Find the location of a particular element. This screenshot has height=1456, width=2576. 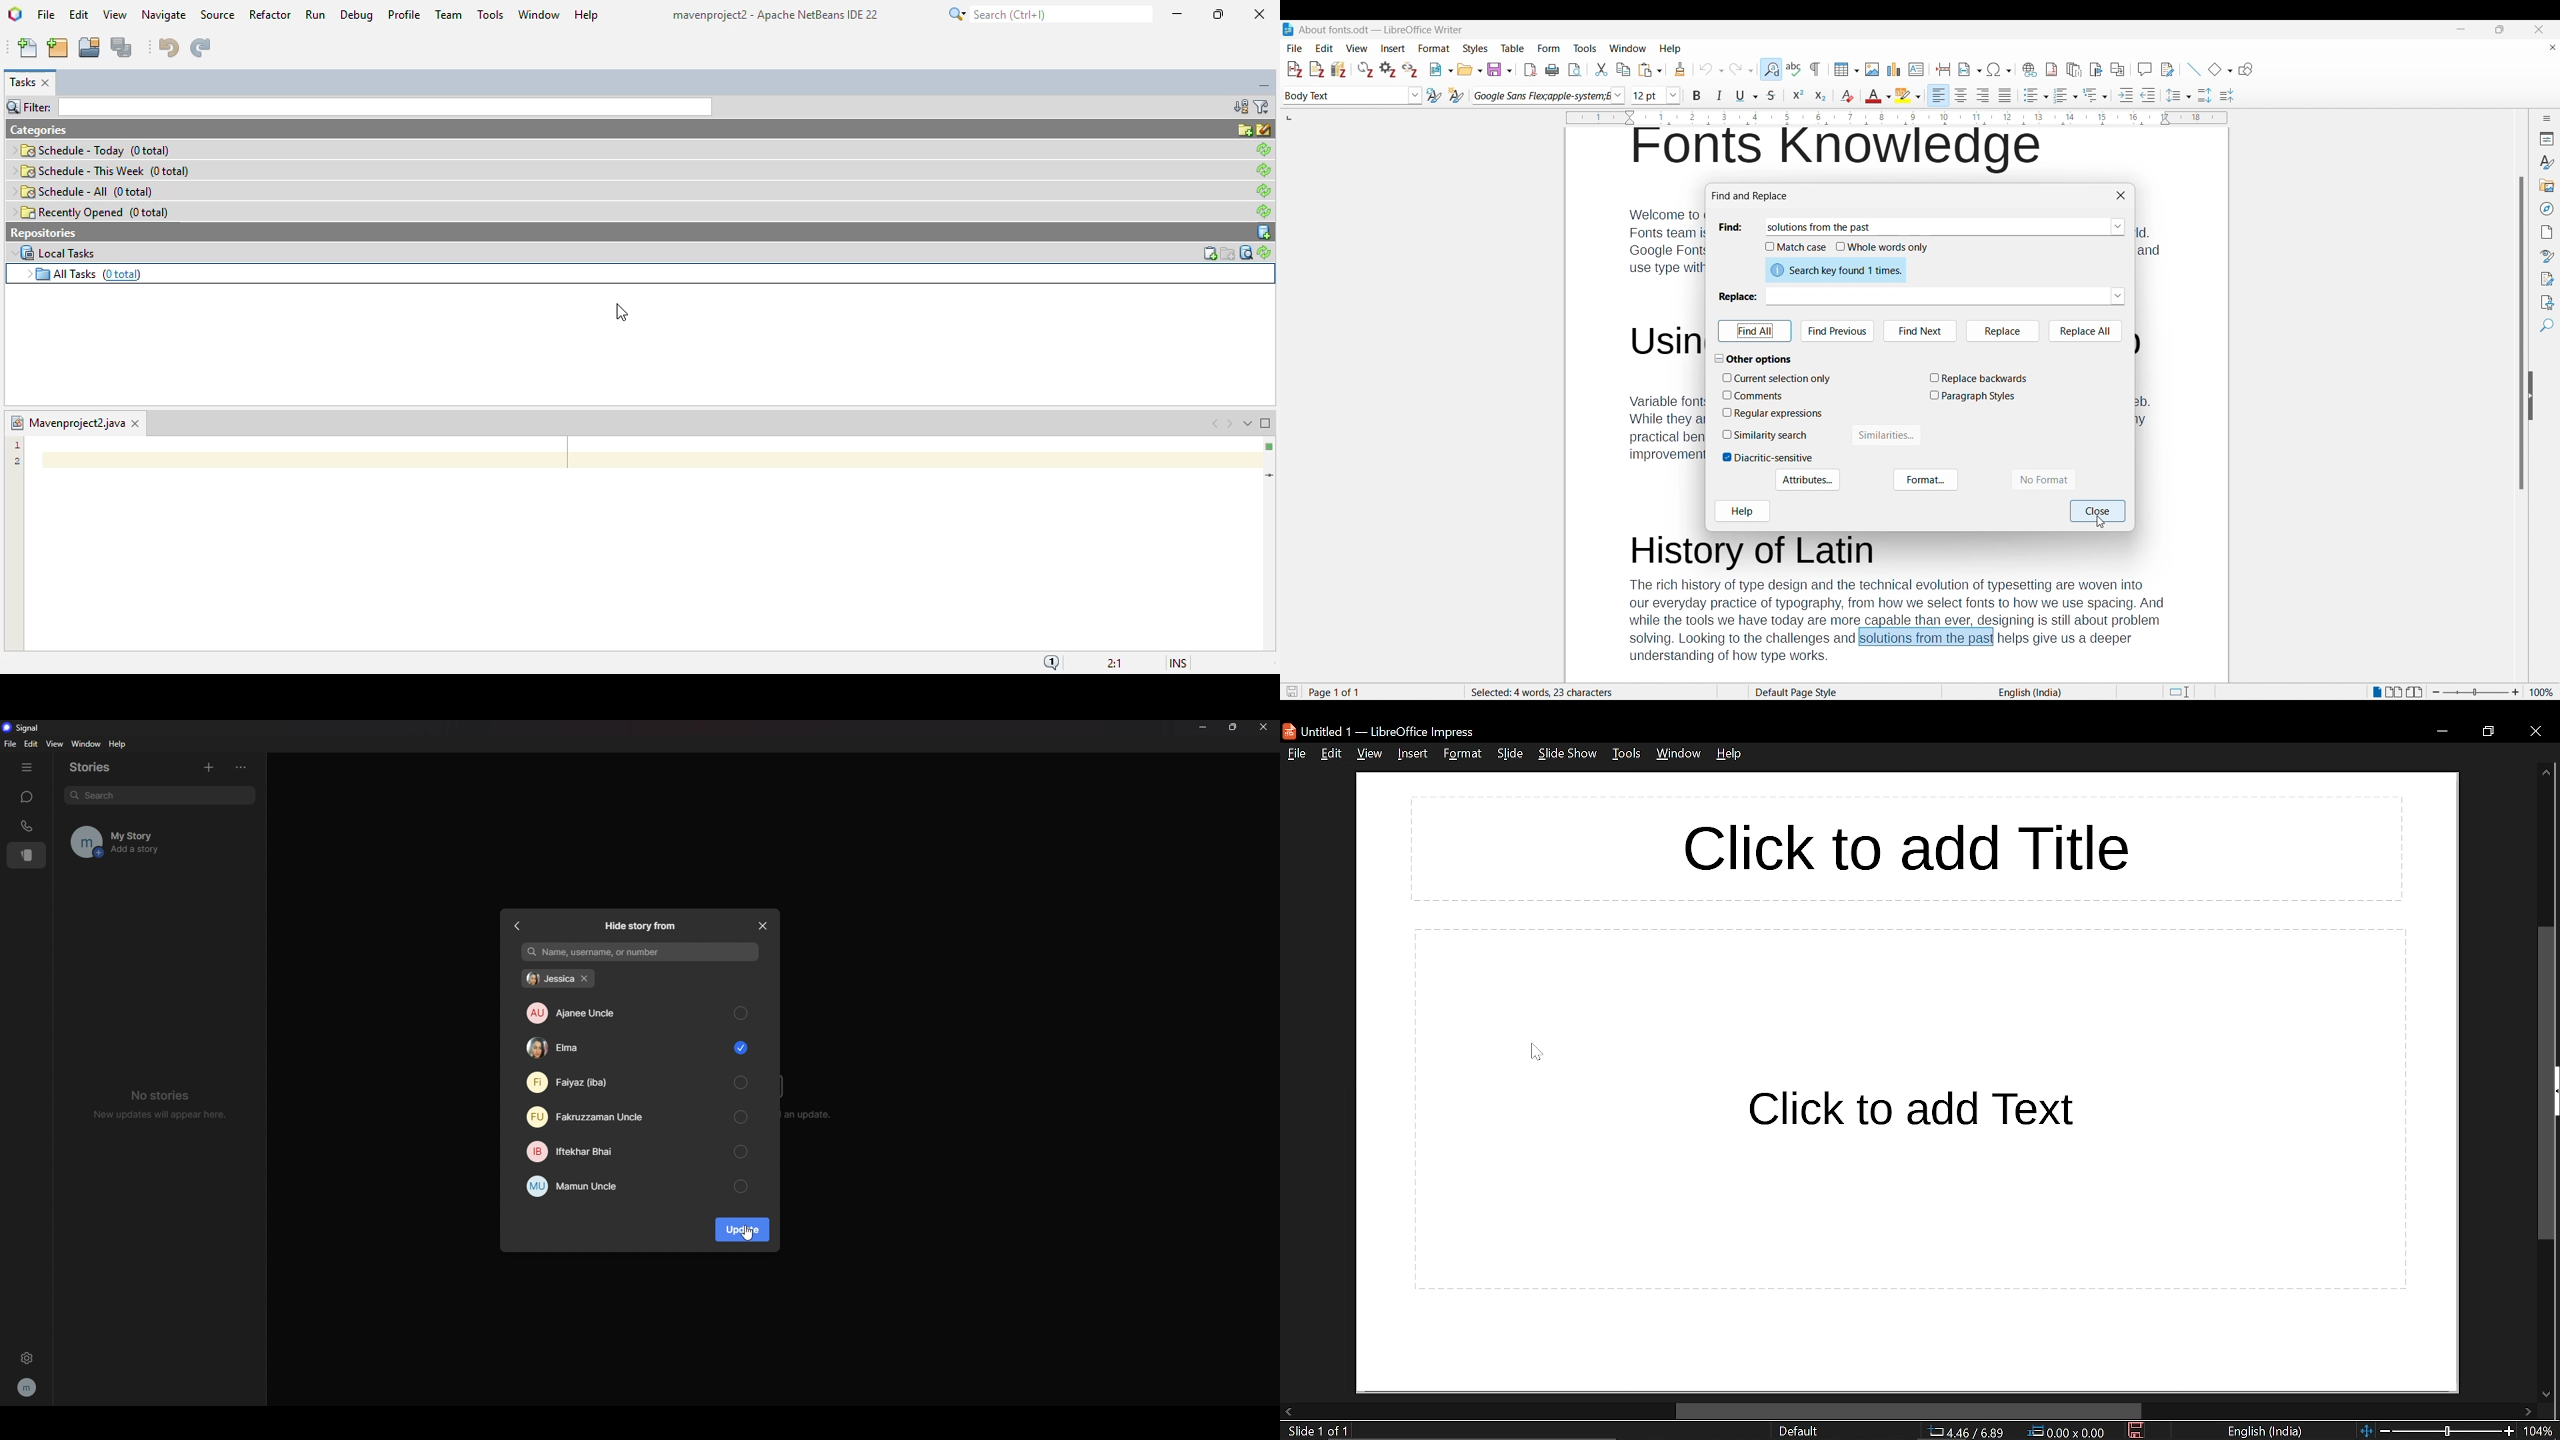

Print is located at coordinates (1552, 69).